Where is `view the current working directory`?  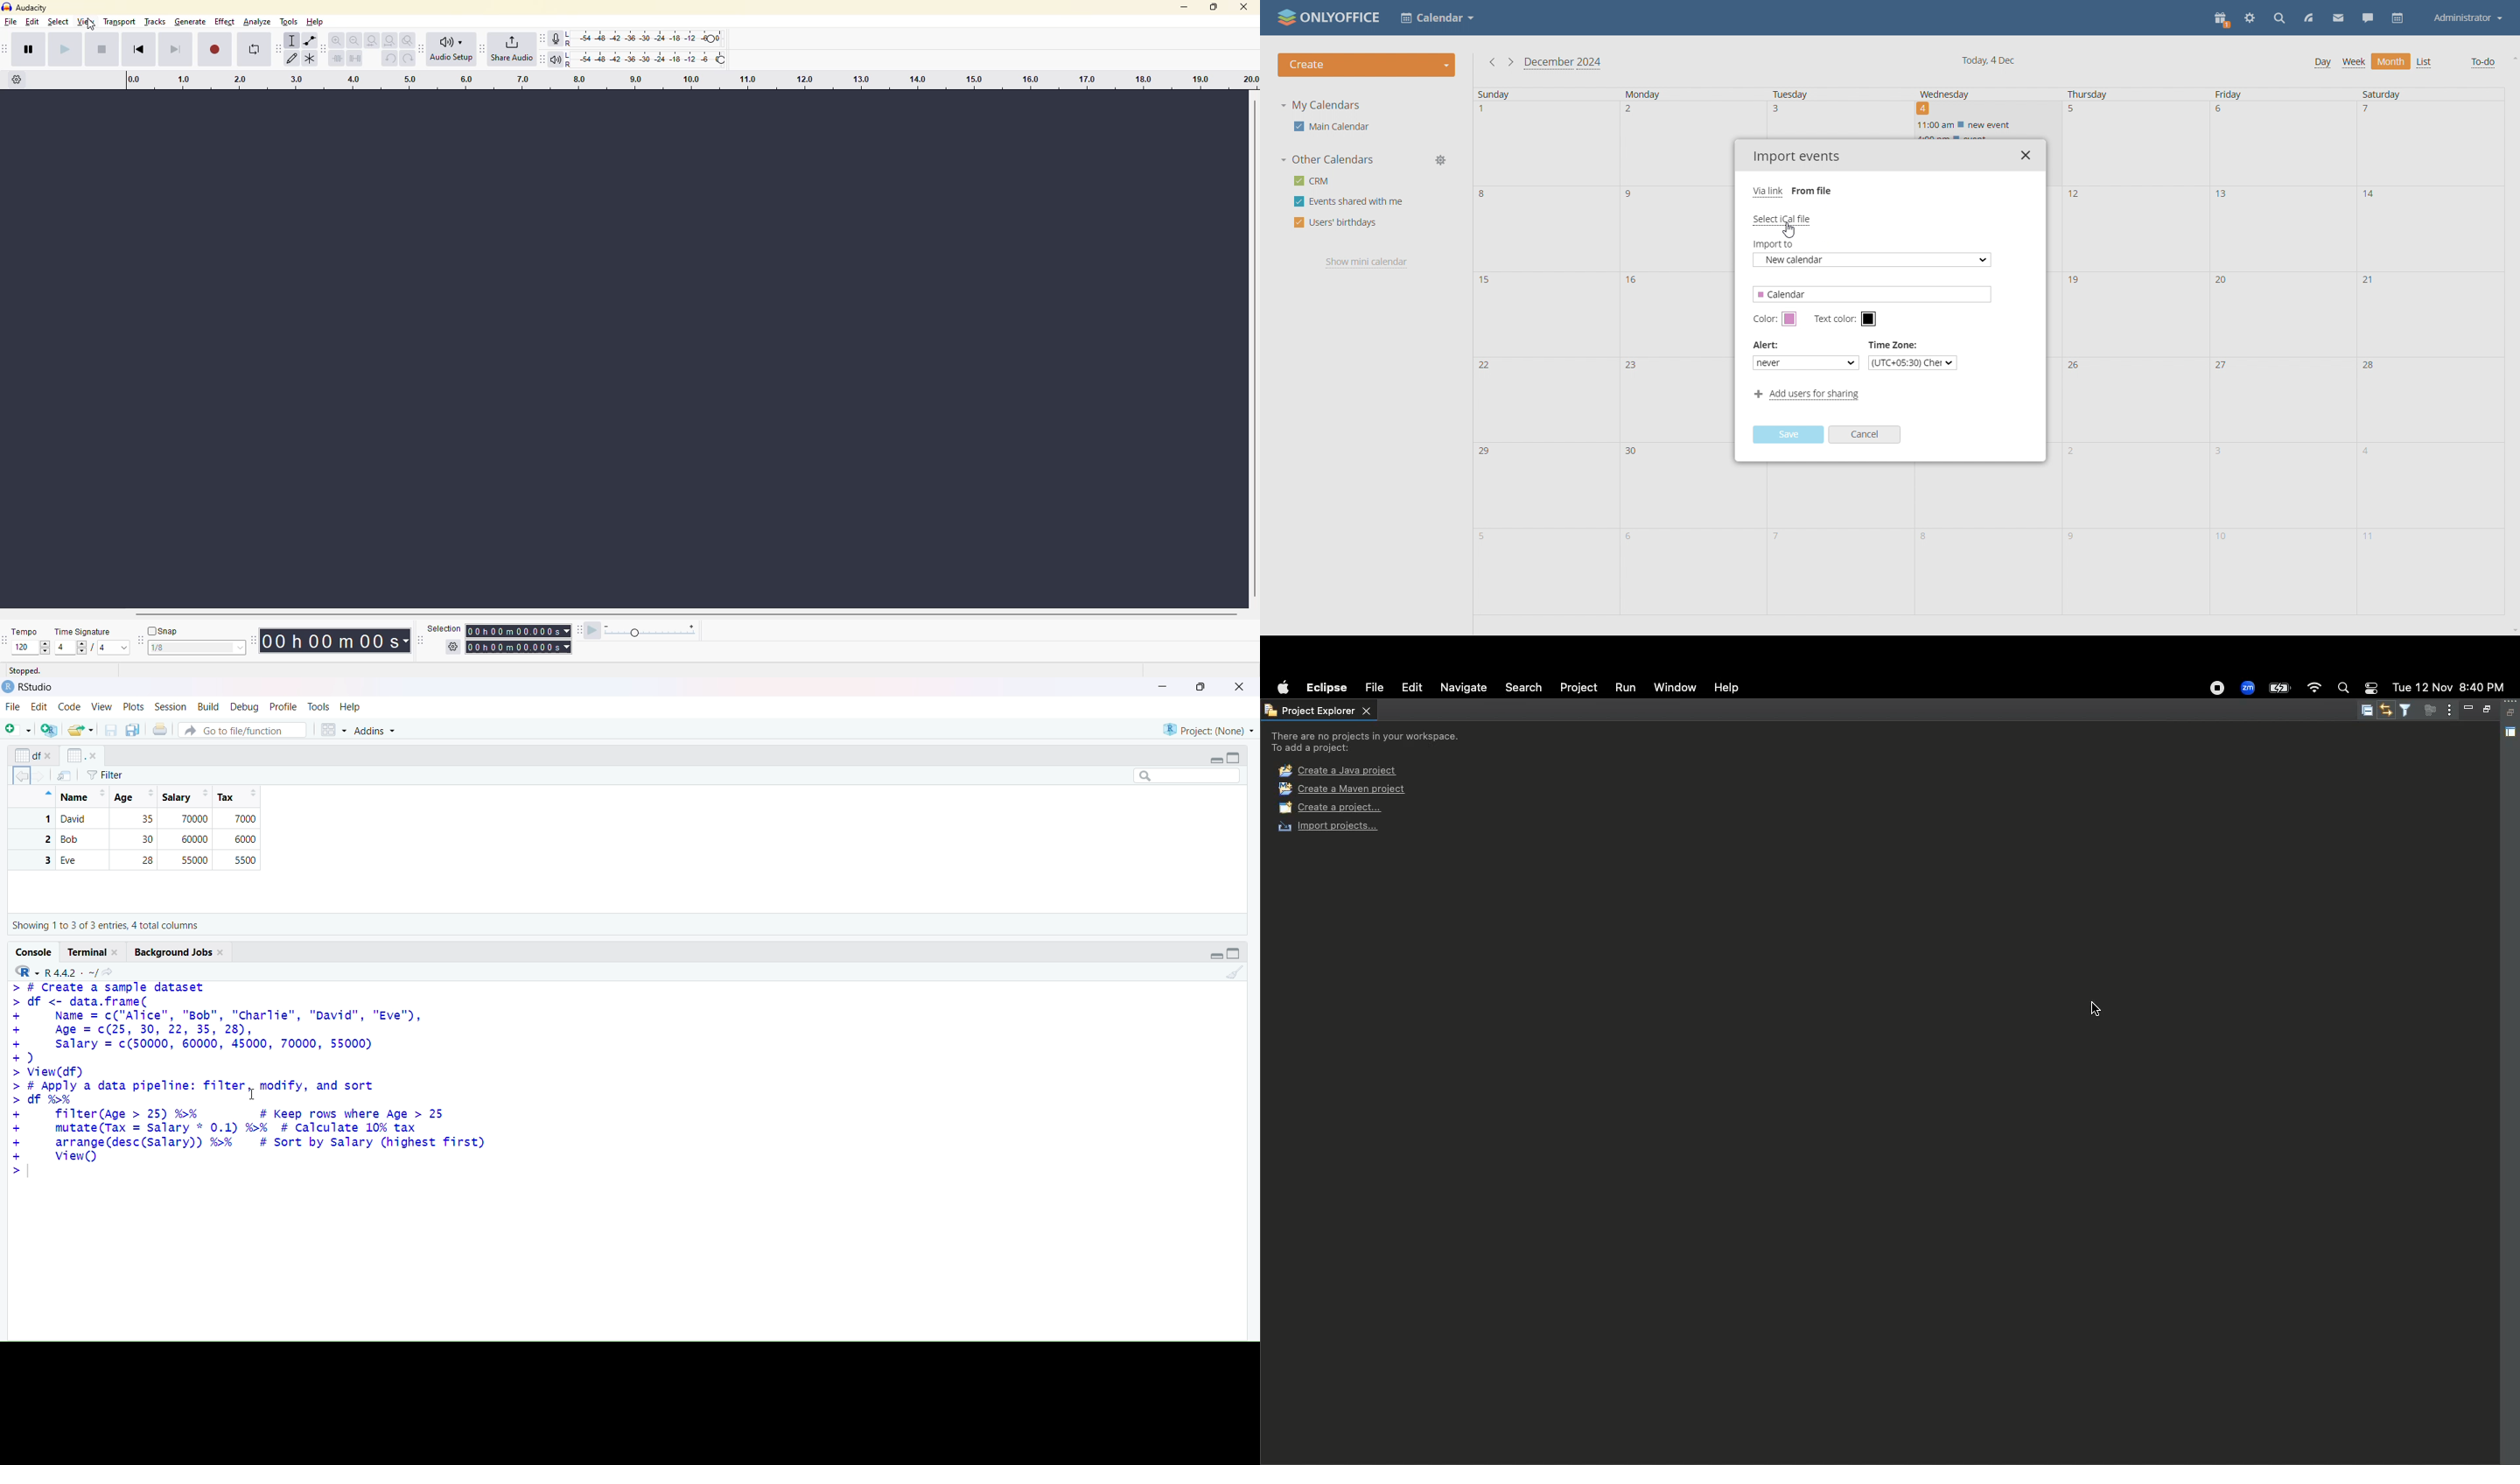 view the current working directory is located at coordinates (109, 972).